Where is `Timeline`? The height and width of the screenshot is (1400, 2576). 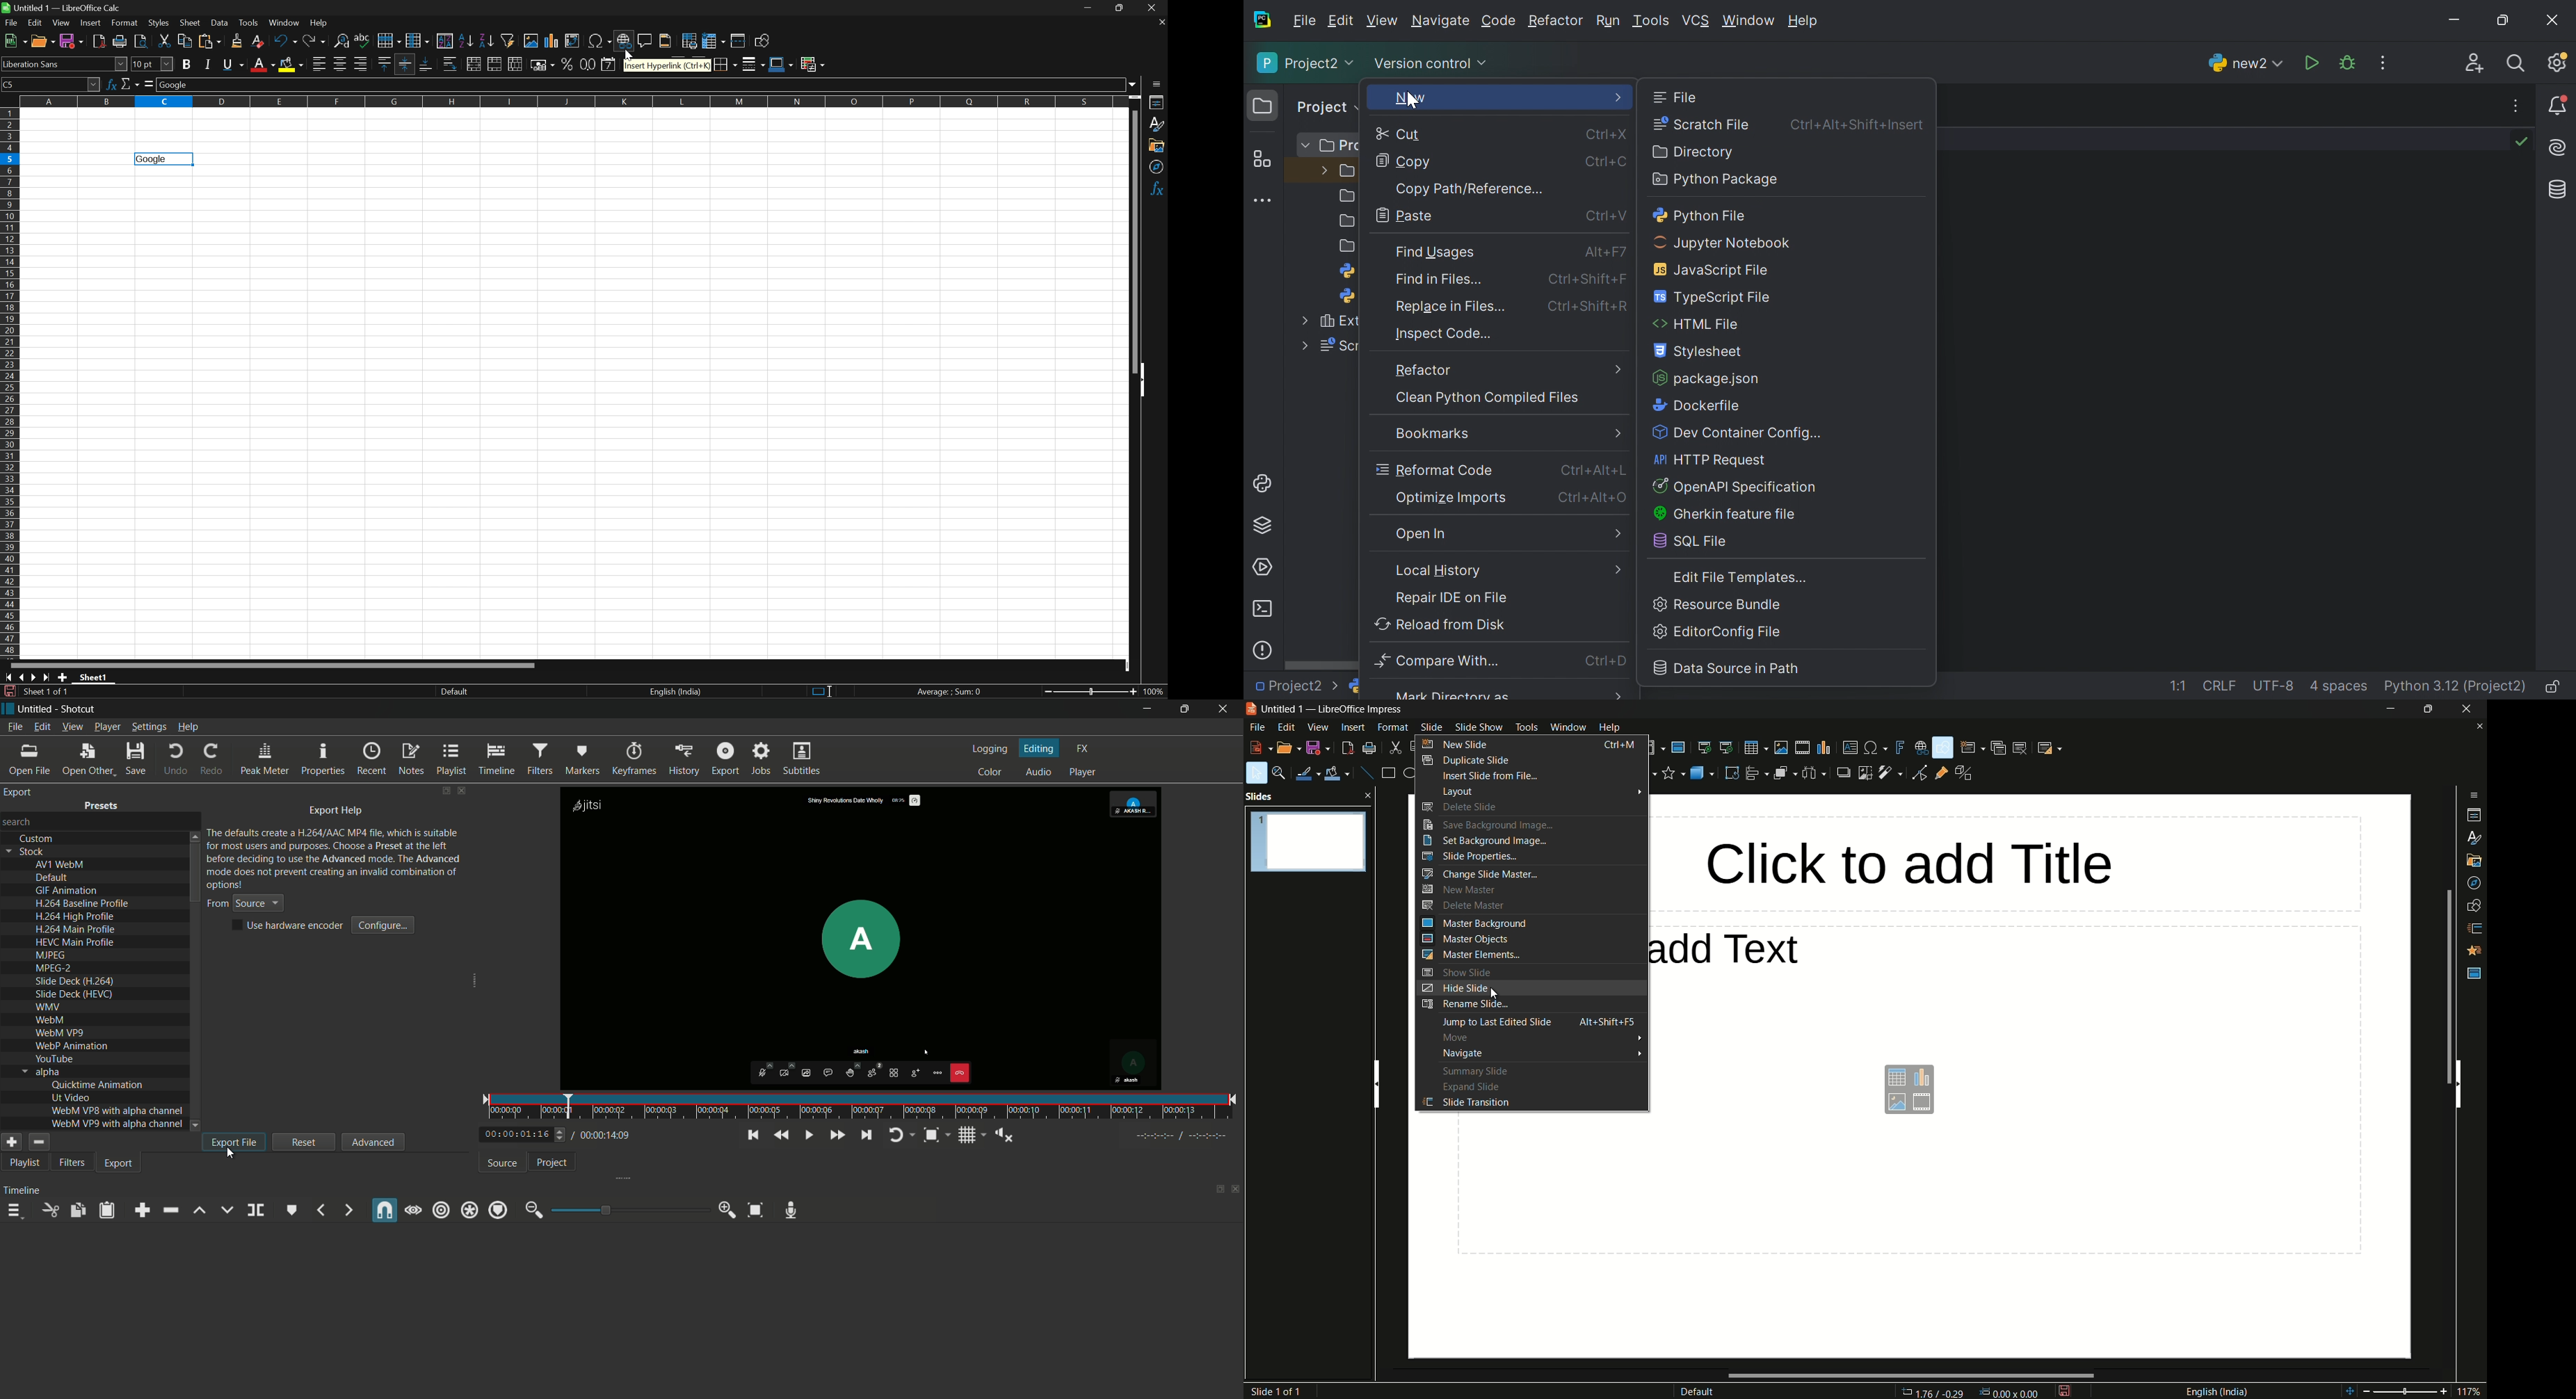
Timeline is located at coordinates (25, 1189).